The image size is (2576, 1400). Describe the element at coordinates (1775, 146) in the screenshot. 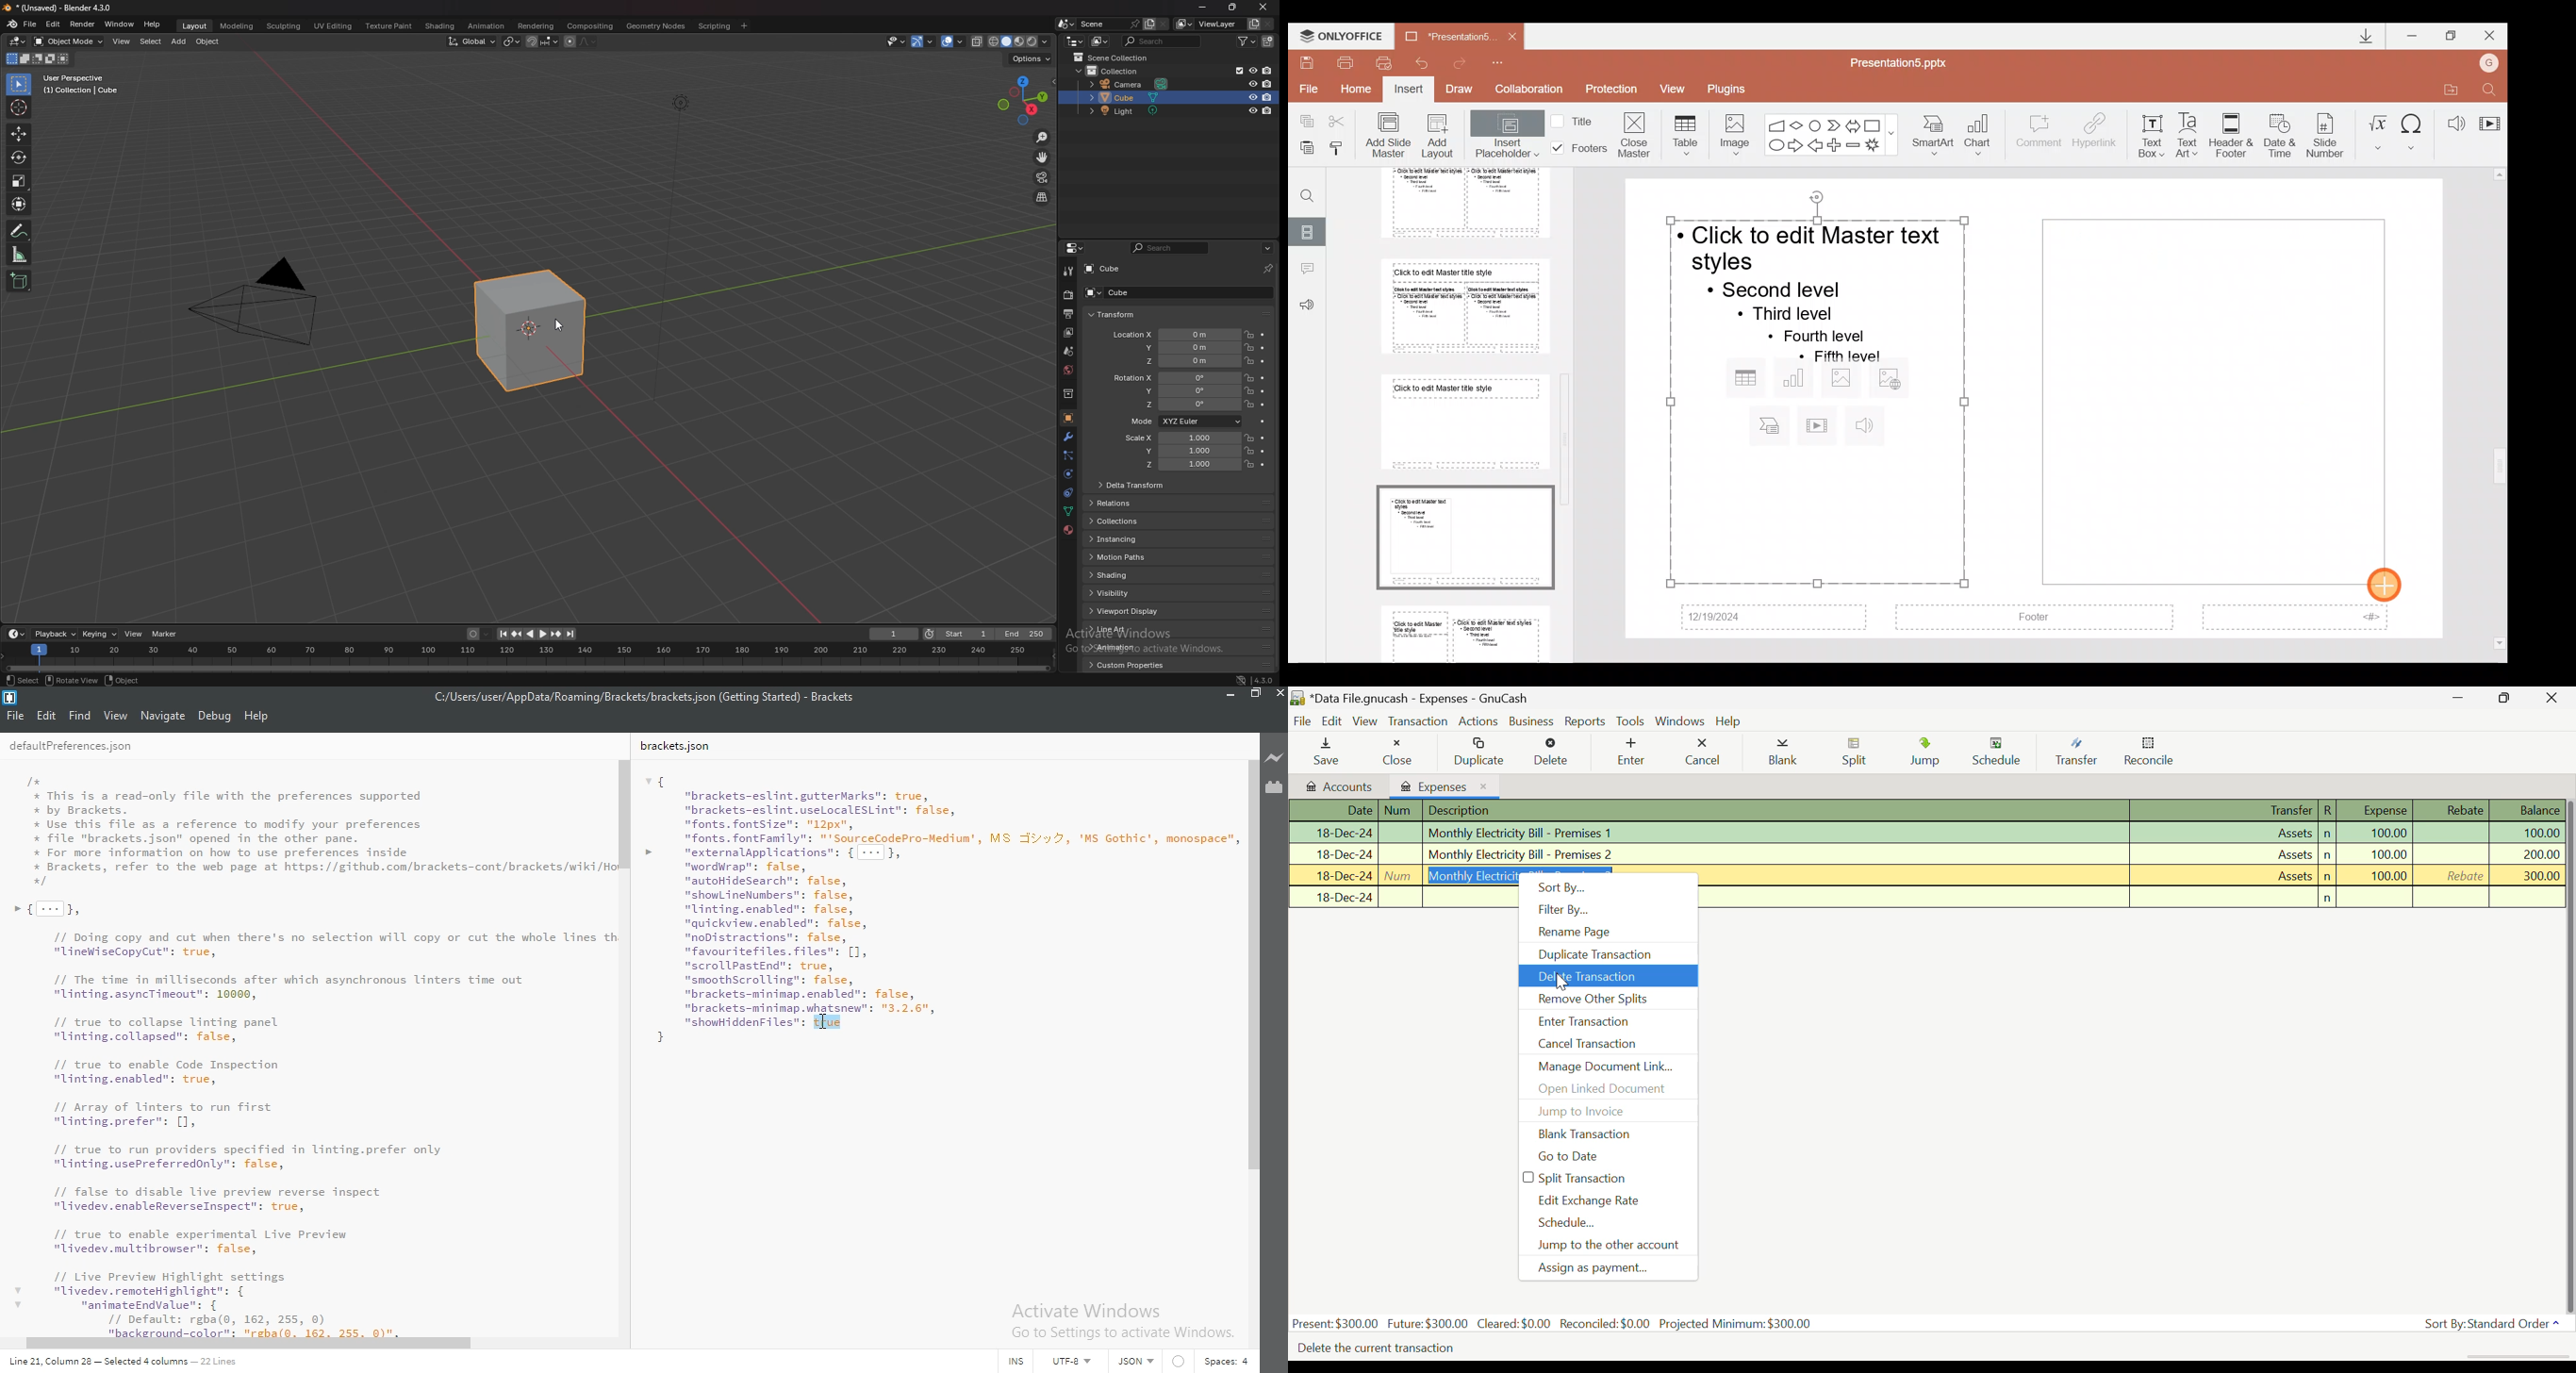

I see `Ellipse` at that location.